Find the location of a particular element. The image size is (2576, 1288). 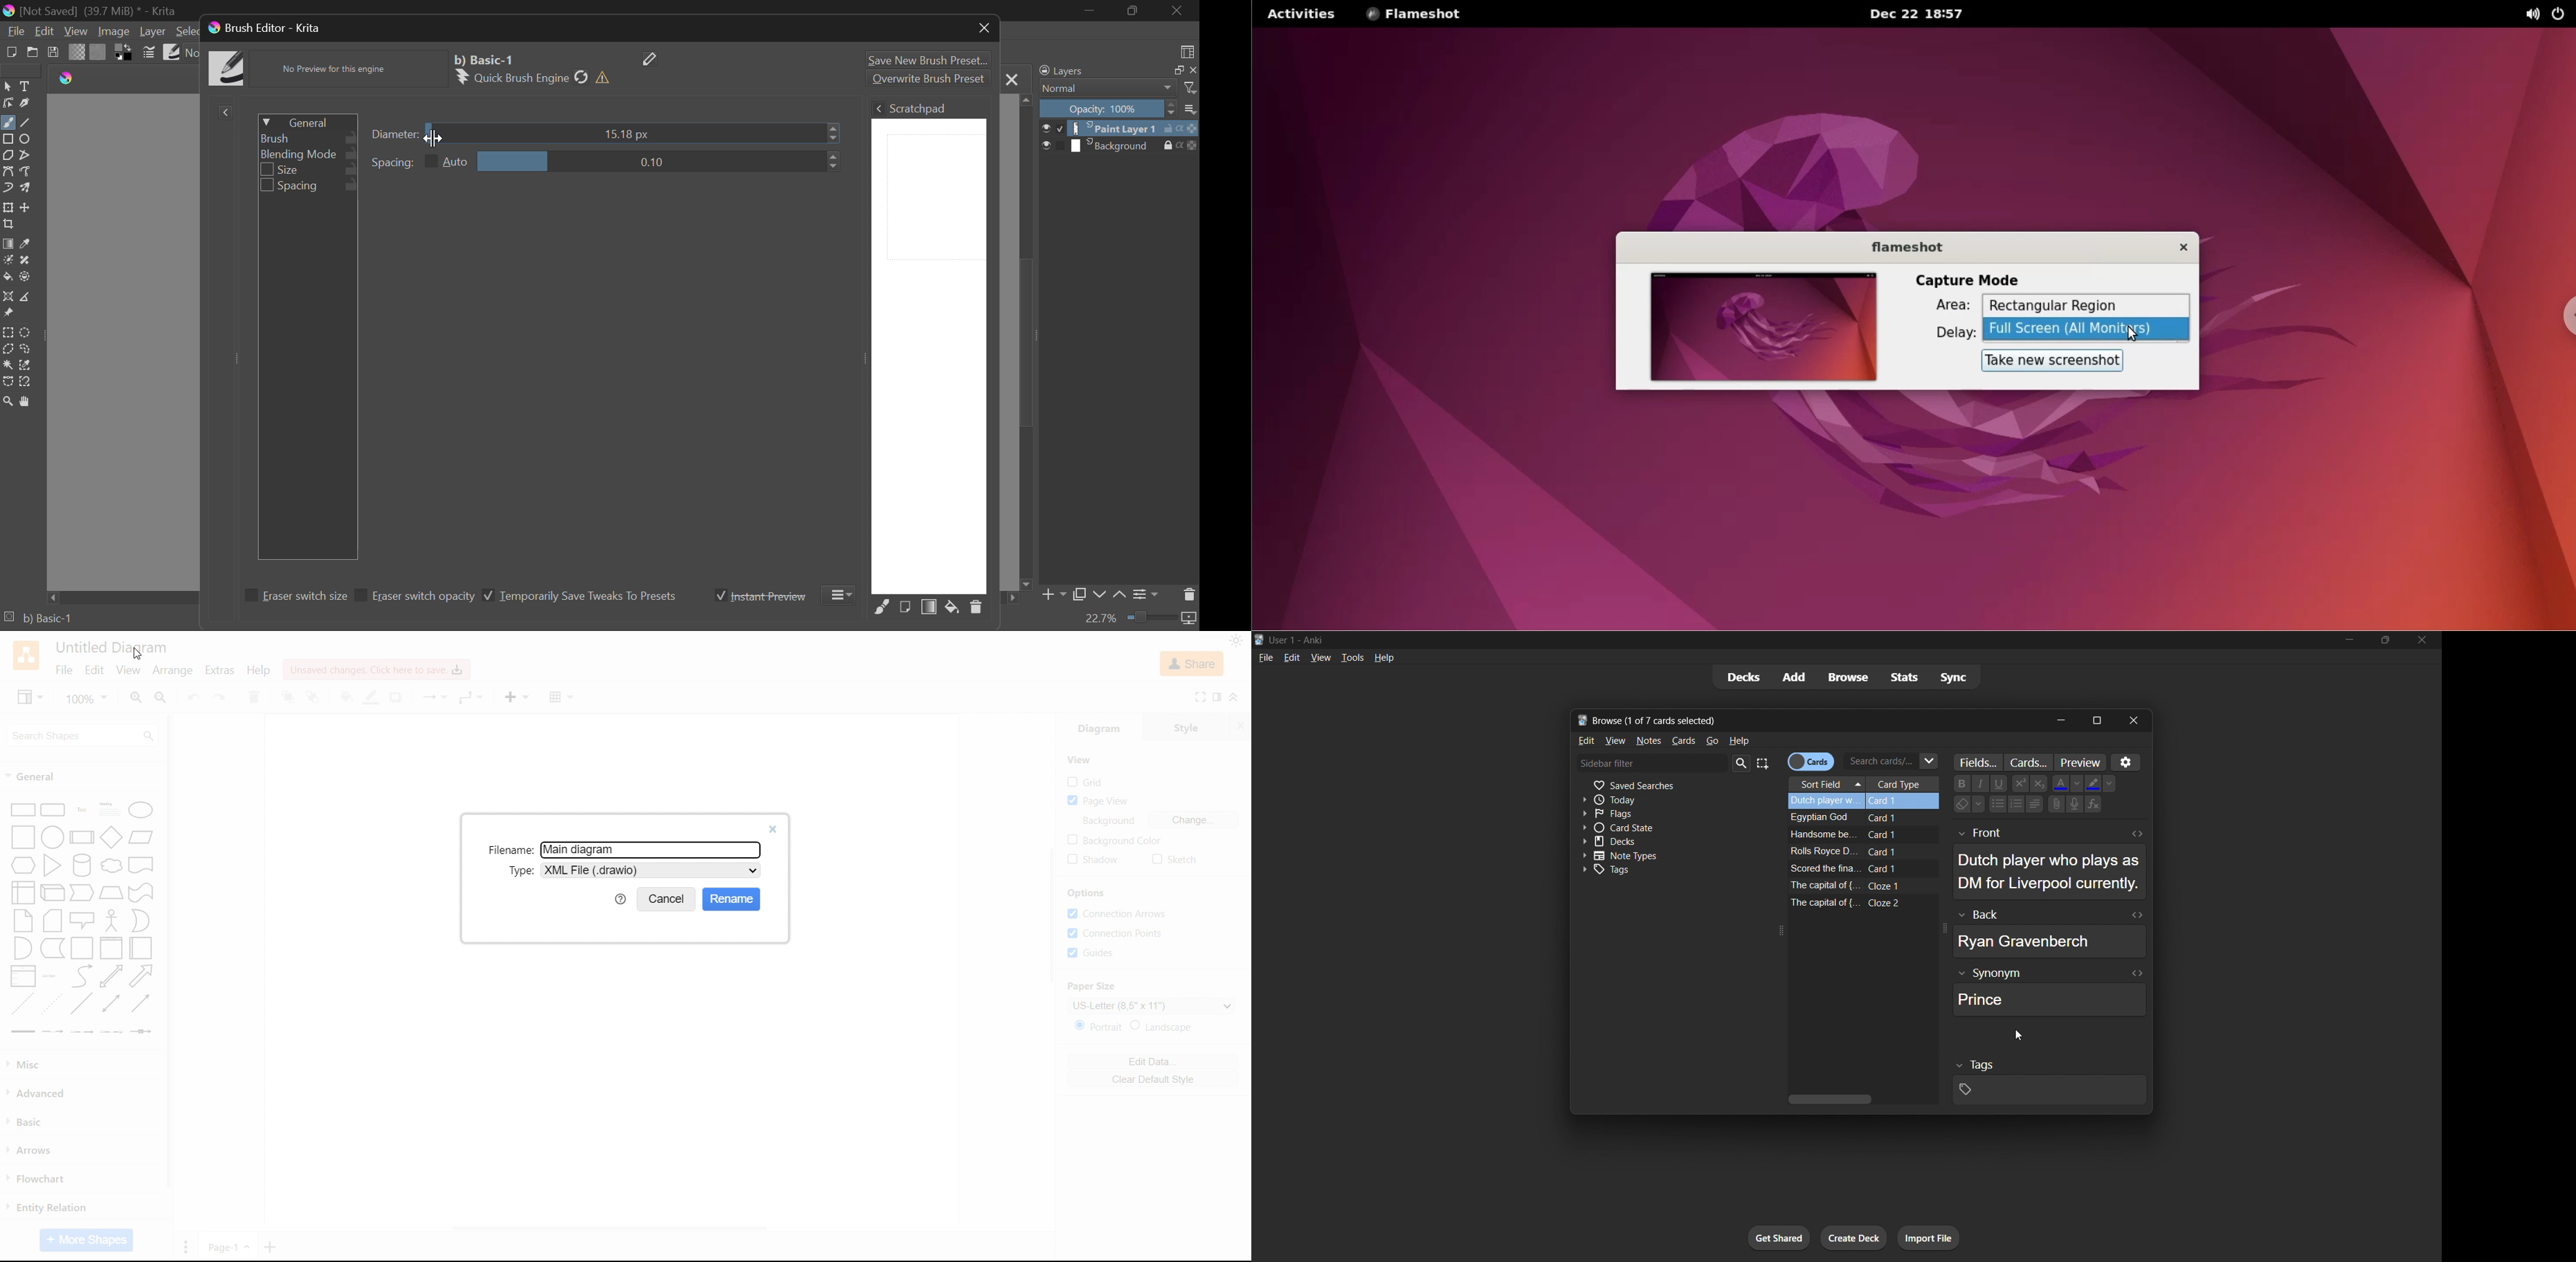

cards/notes toggle is located at coordinates (1810, 762).